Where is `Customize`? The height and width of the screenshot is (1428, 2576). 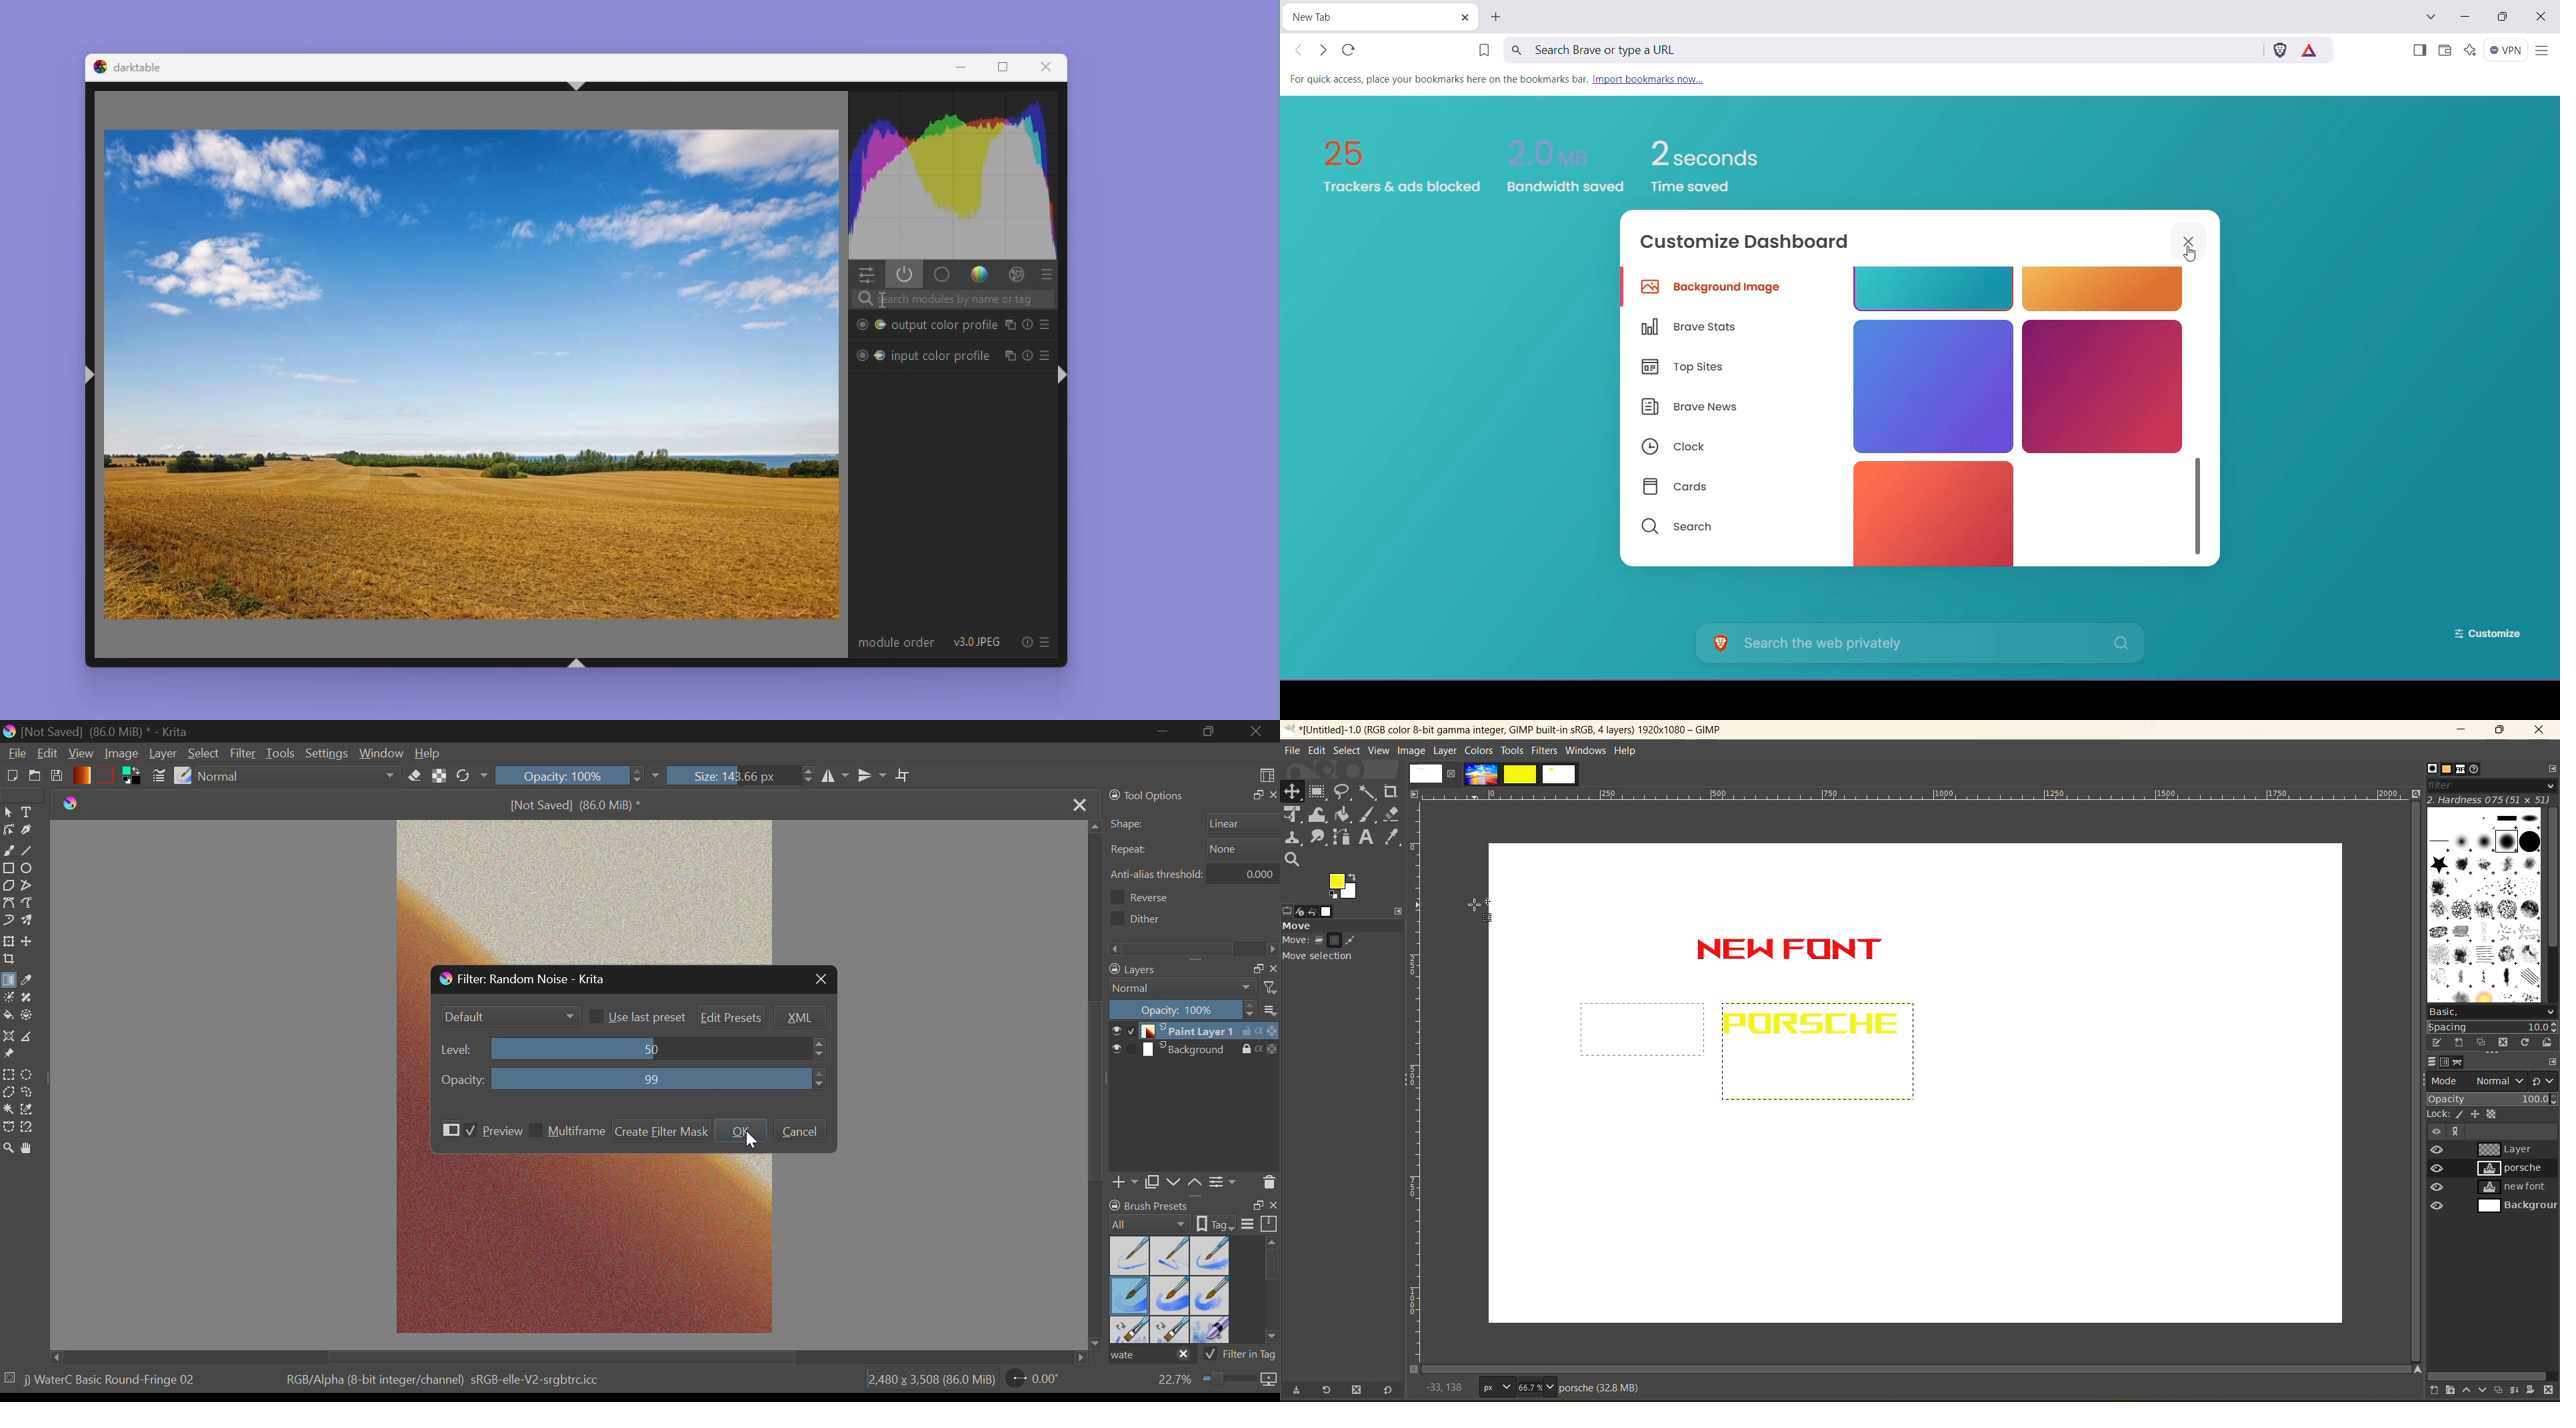 Customize is located at coordinates (2477, 634).